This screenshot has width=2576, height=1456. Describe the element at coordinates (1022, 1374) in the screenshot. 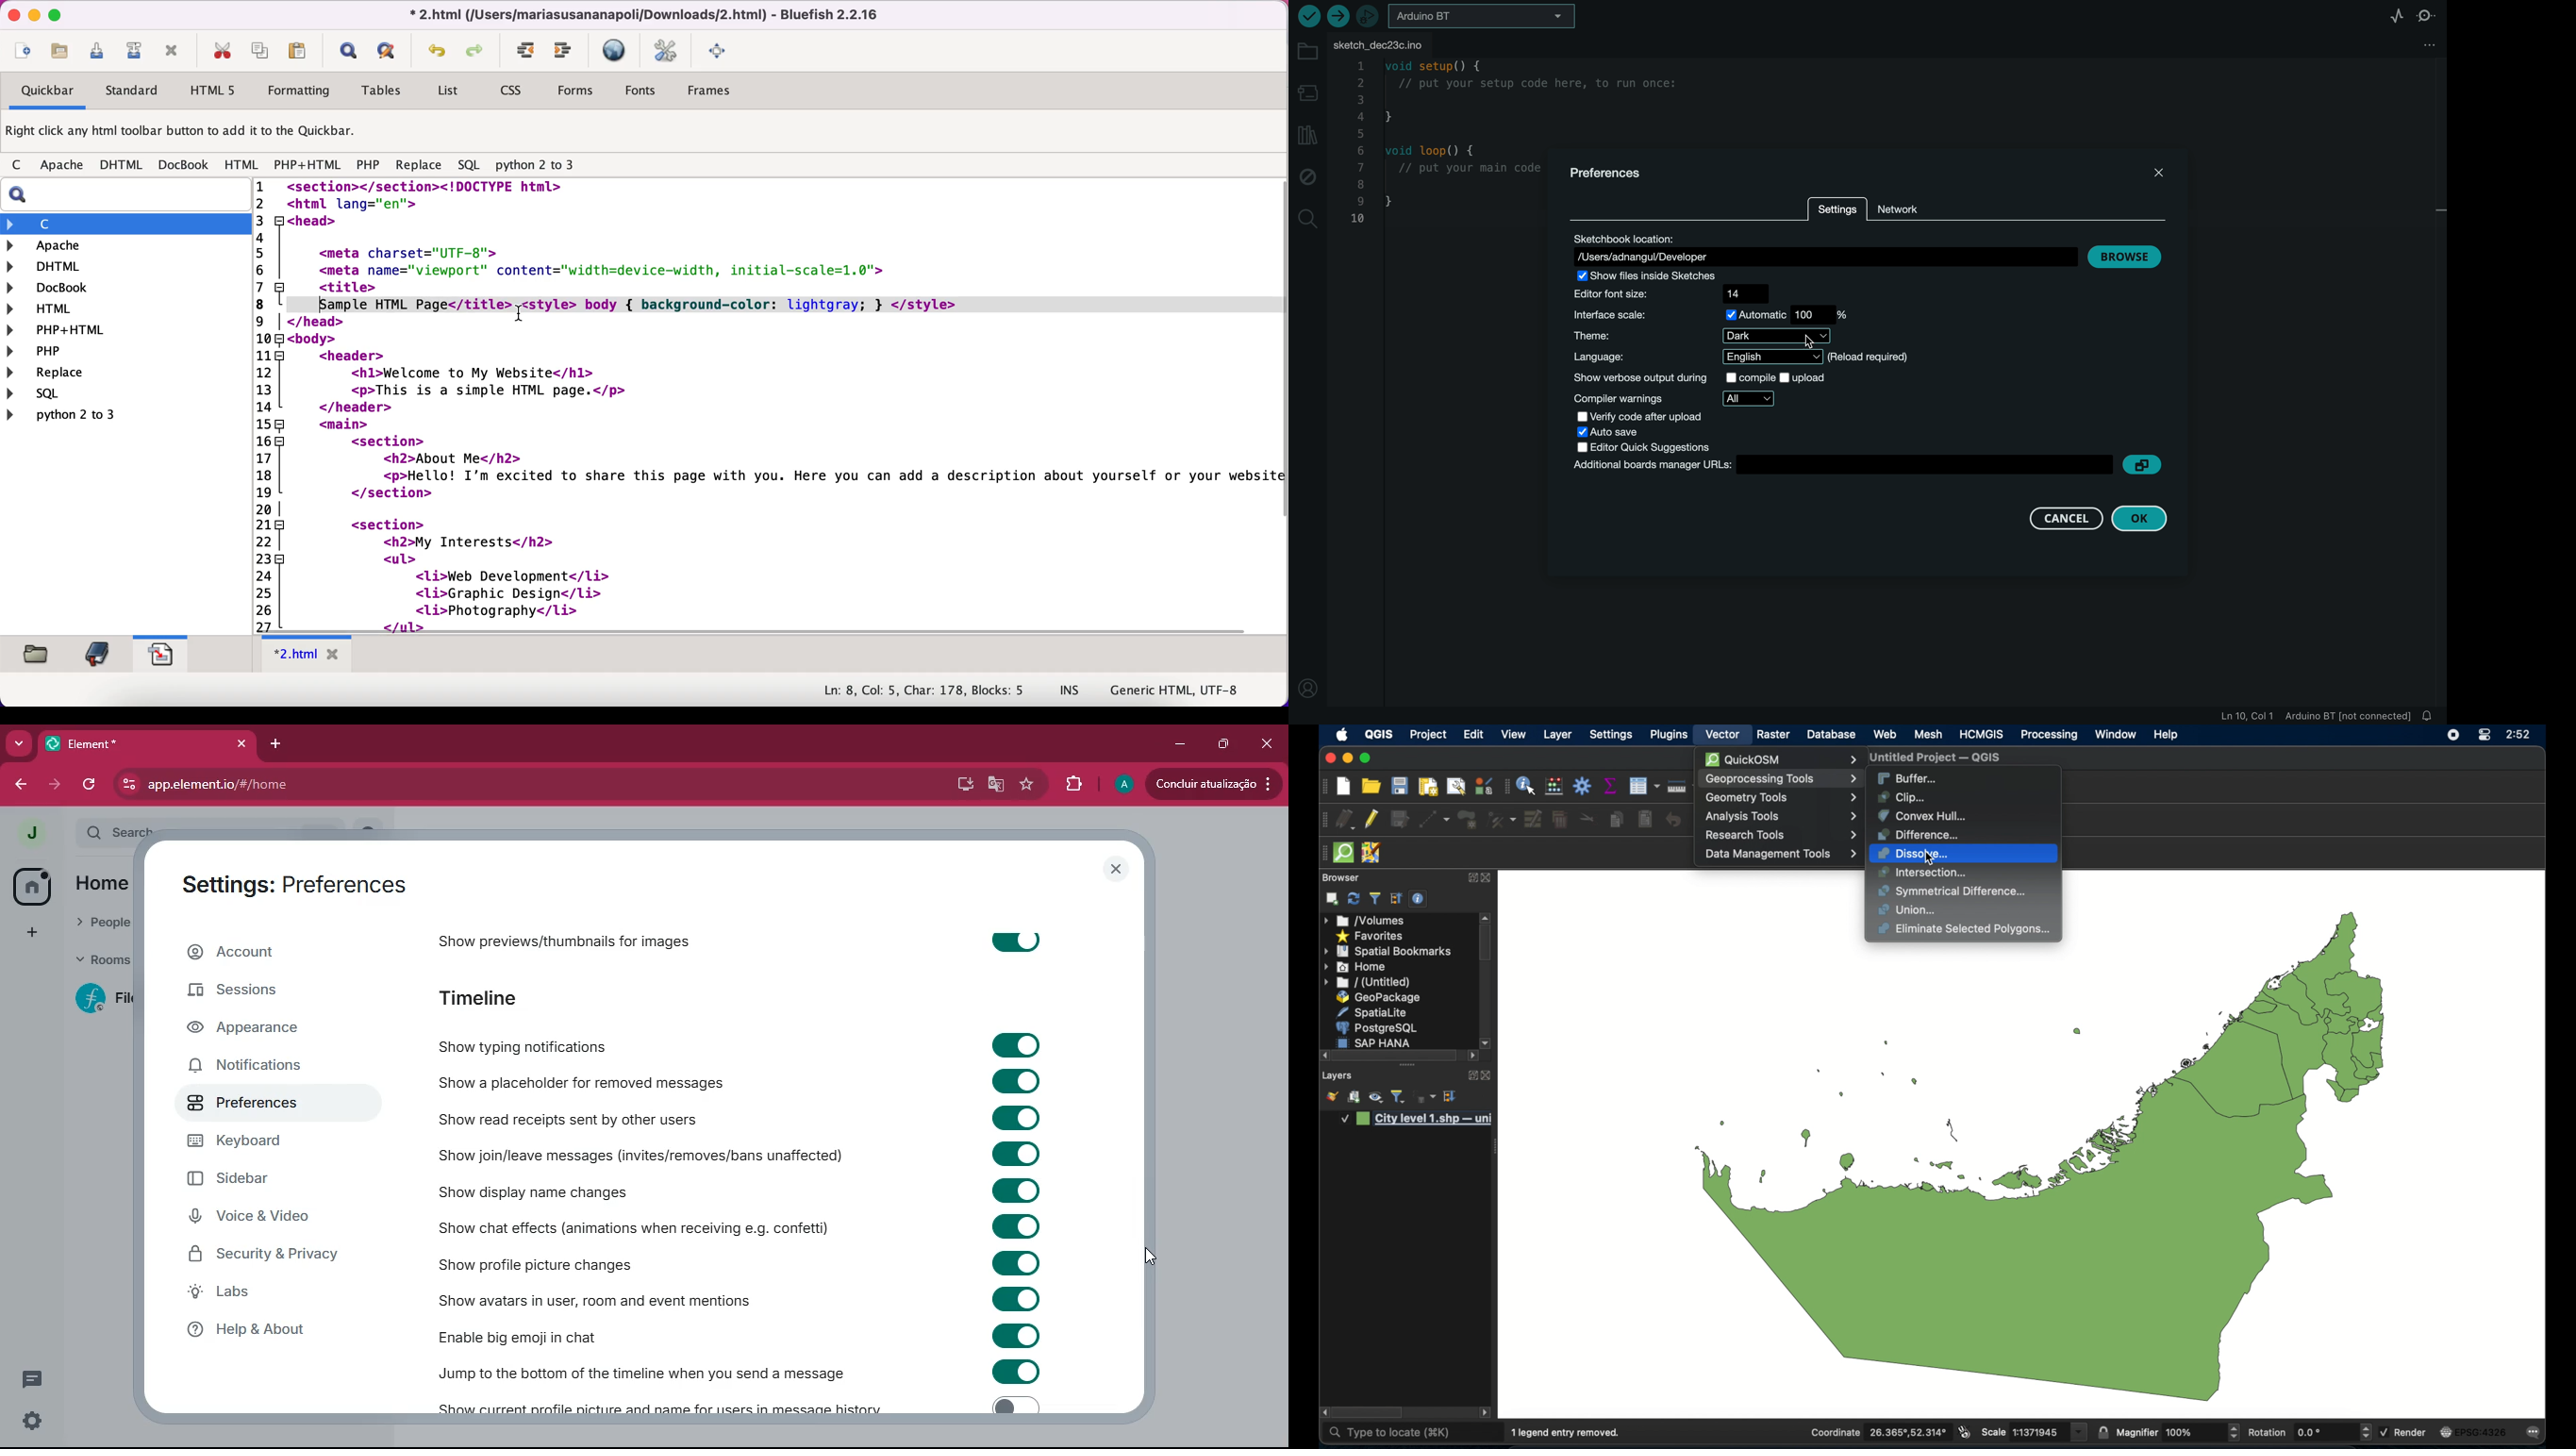

I see `toggle on ` at that location.